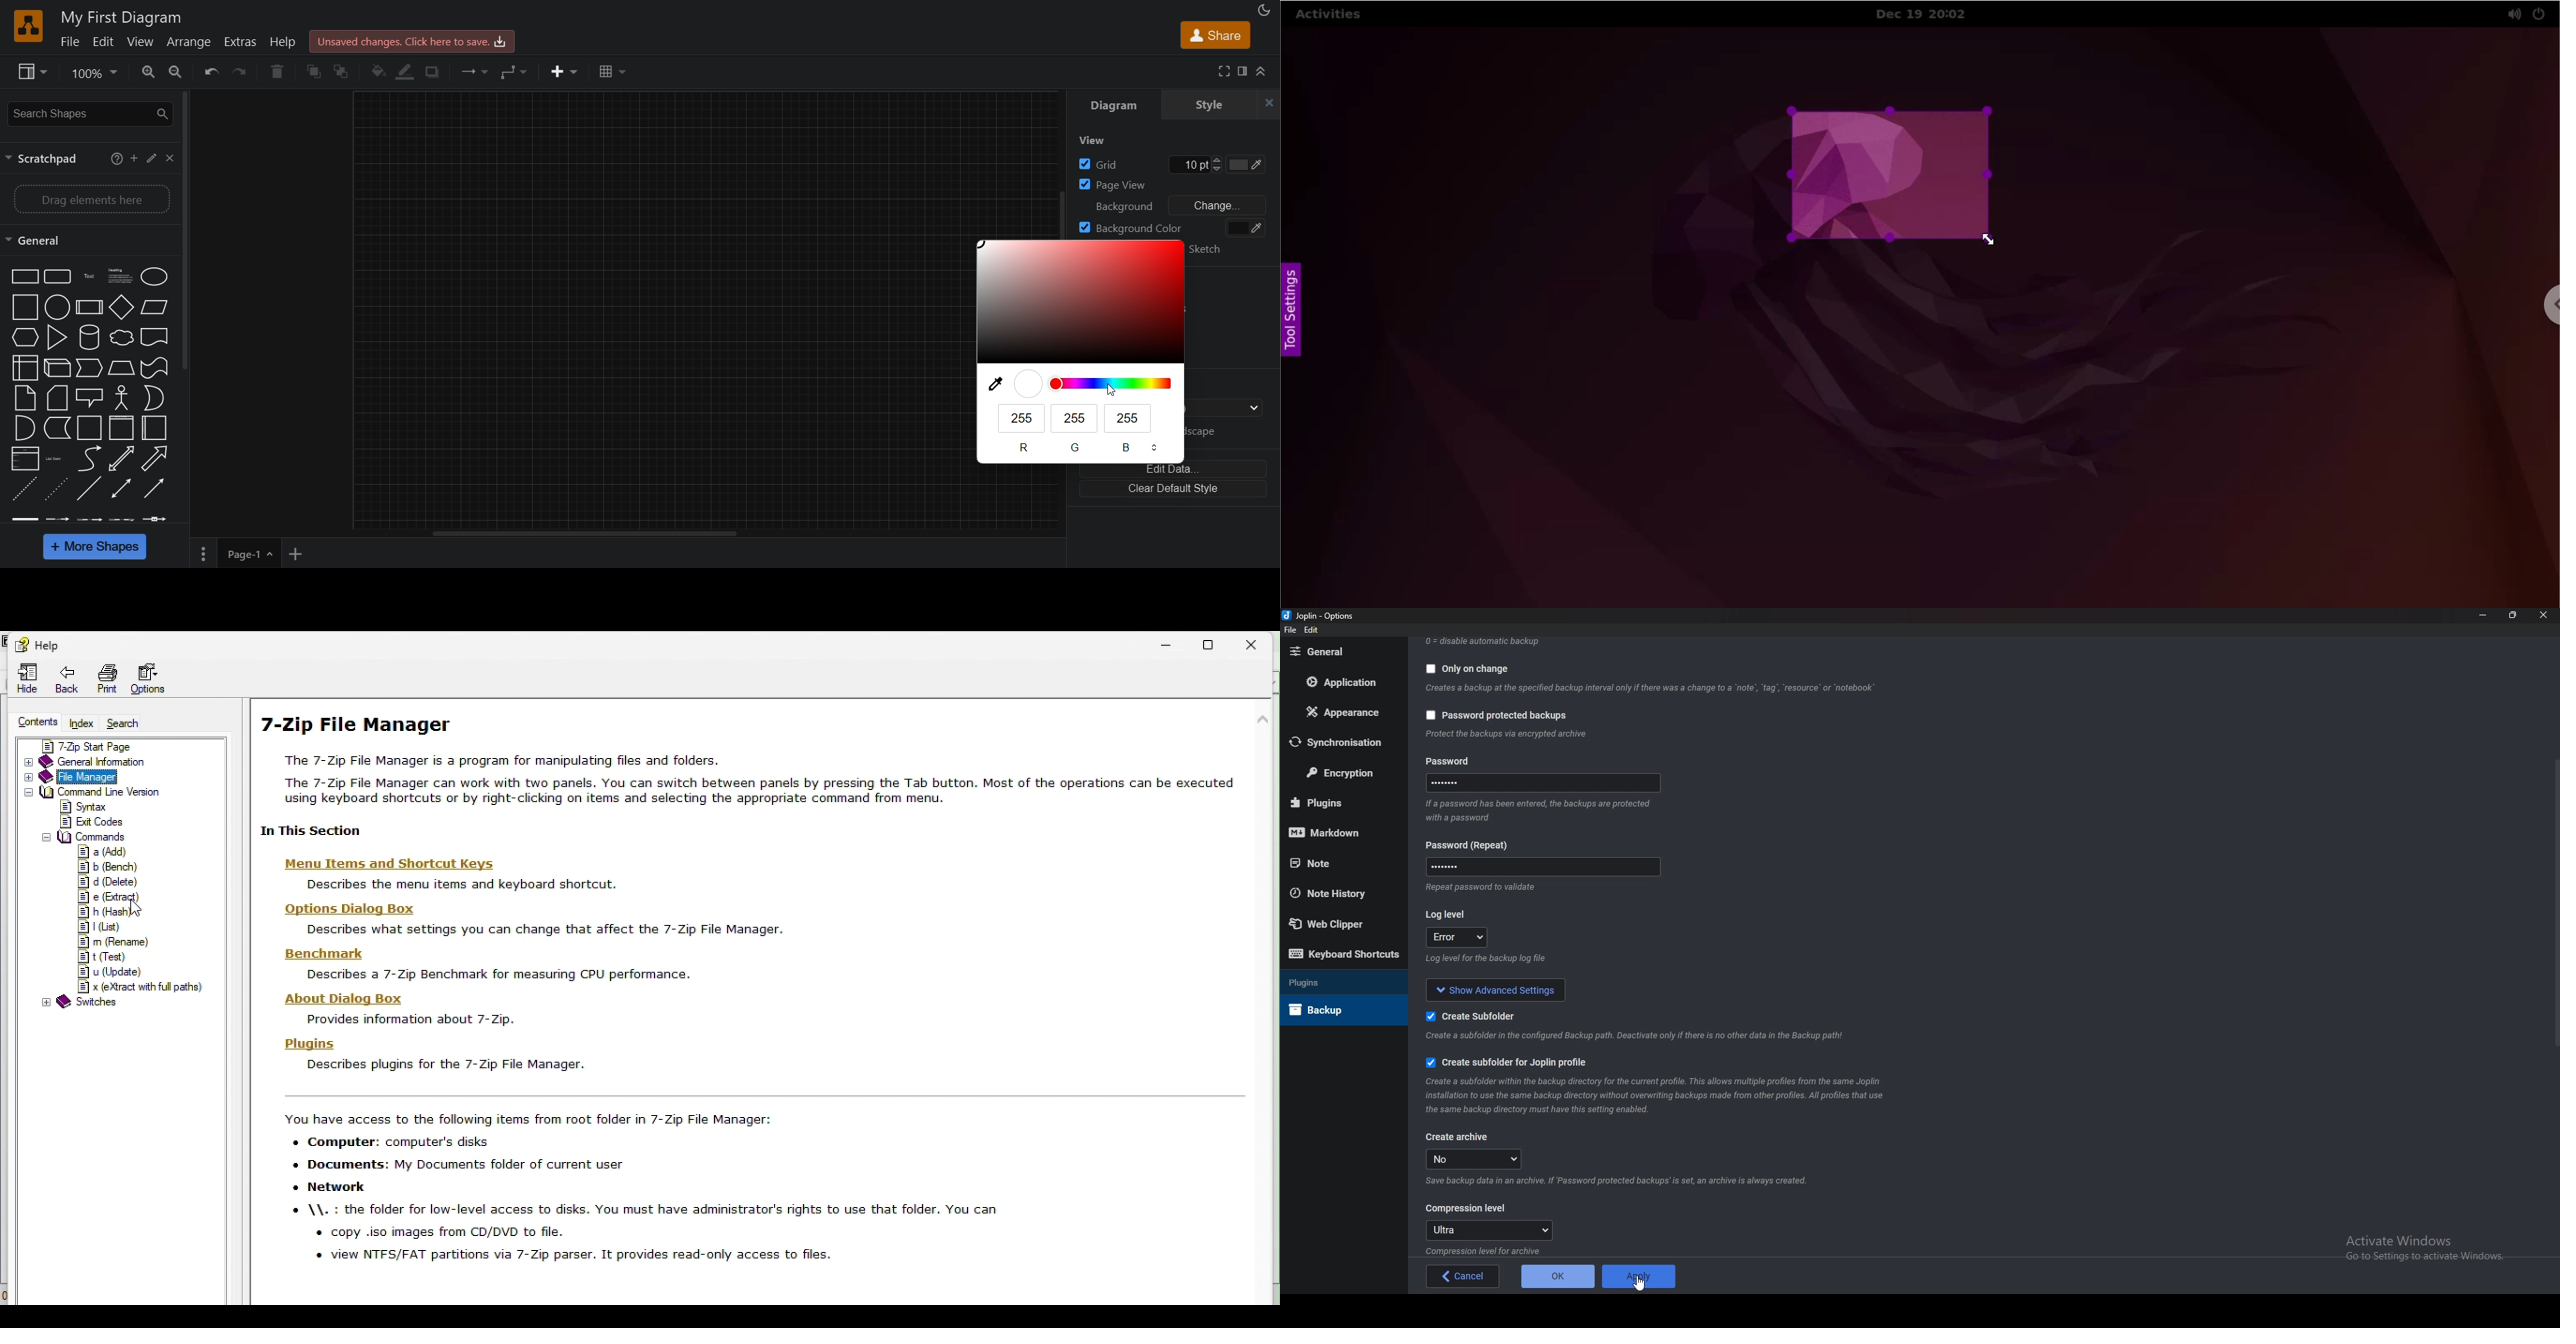 This screenshot has width=2576, height=1344. I want to click on Info, so click(1624, 1182).